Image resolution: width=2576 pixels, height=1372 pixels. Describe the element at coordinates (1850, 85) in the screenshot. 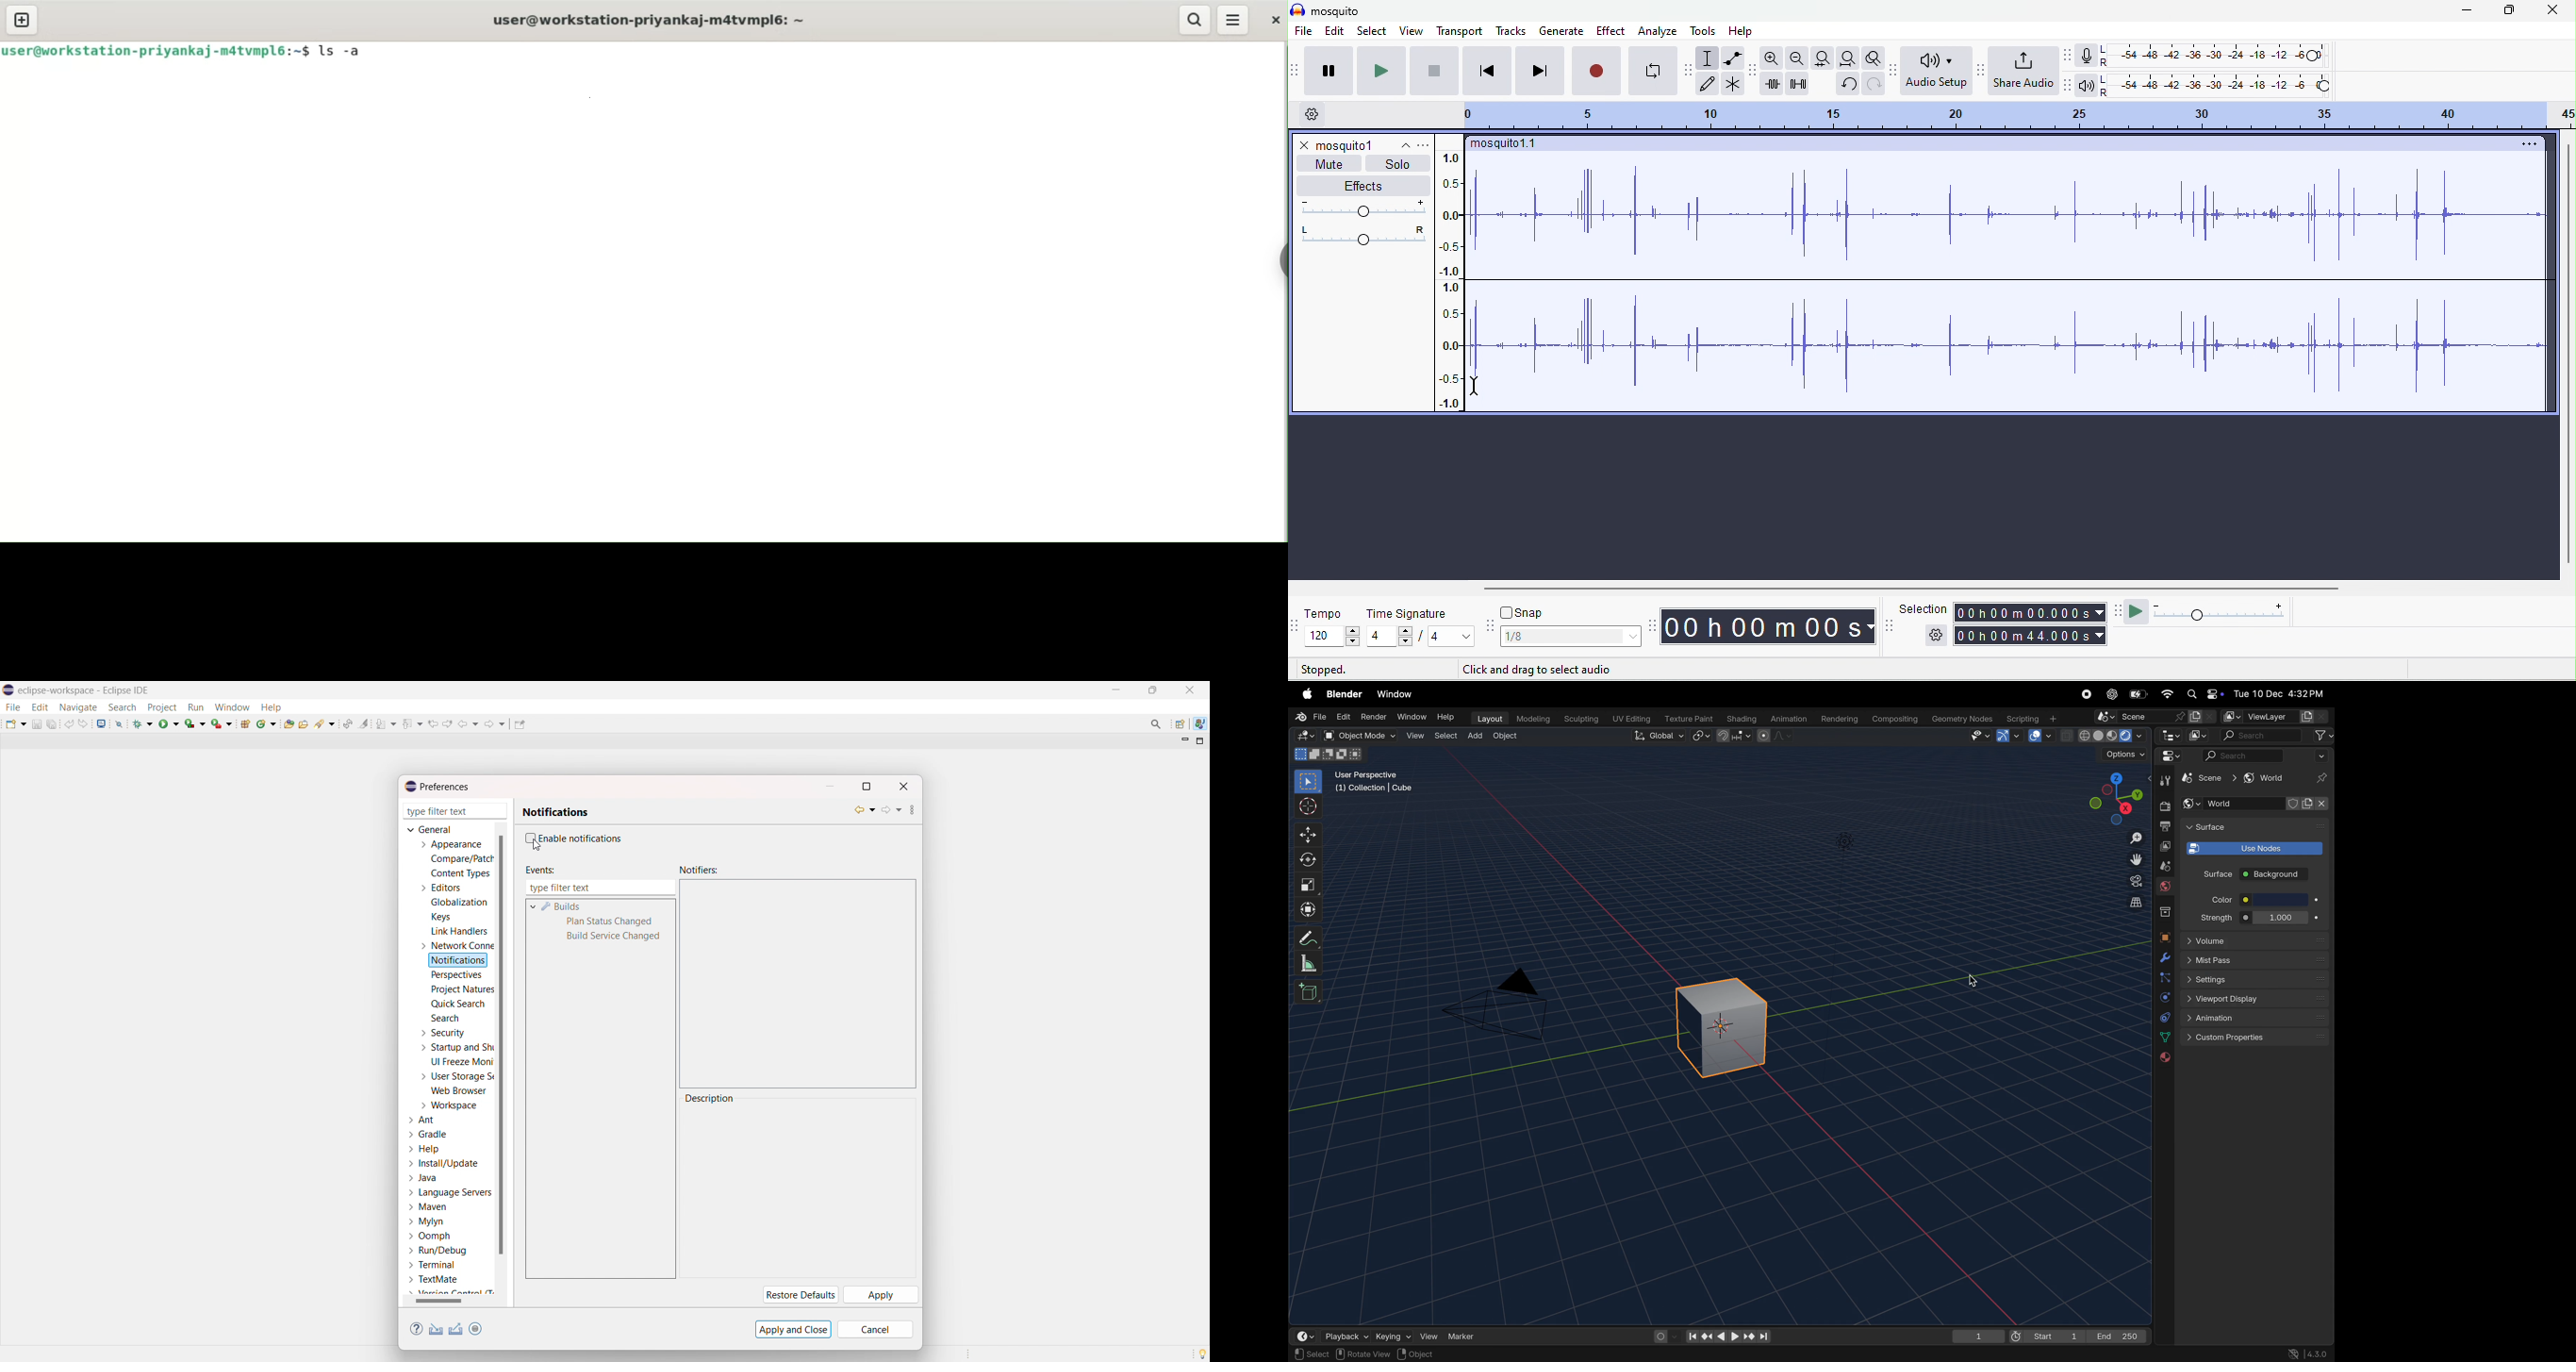

I see `undo` at that location.